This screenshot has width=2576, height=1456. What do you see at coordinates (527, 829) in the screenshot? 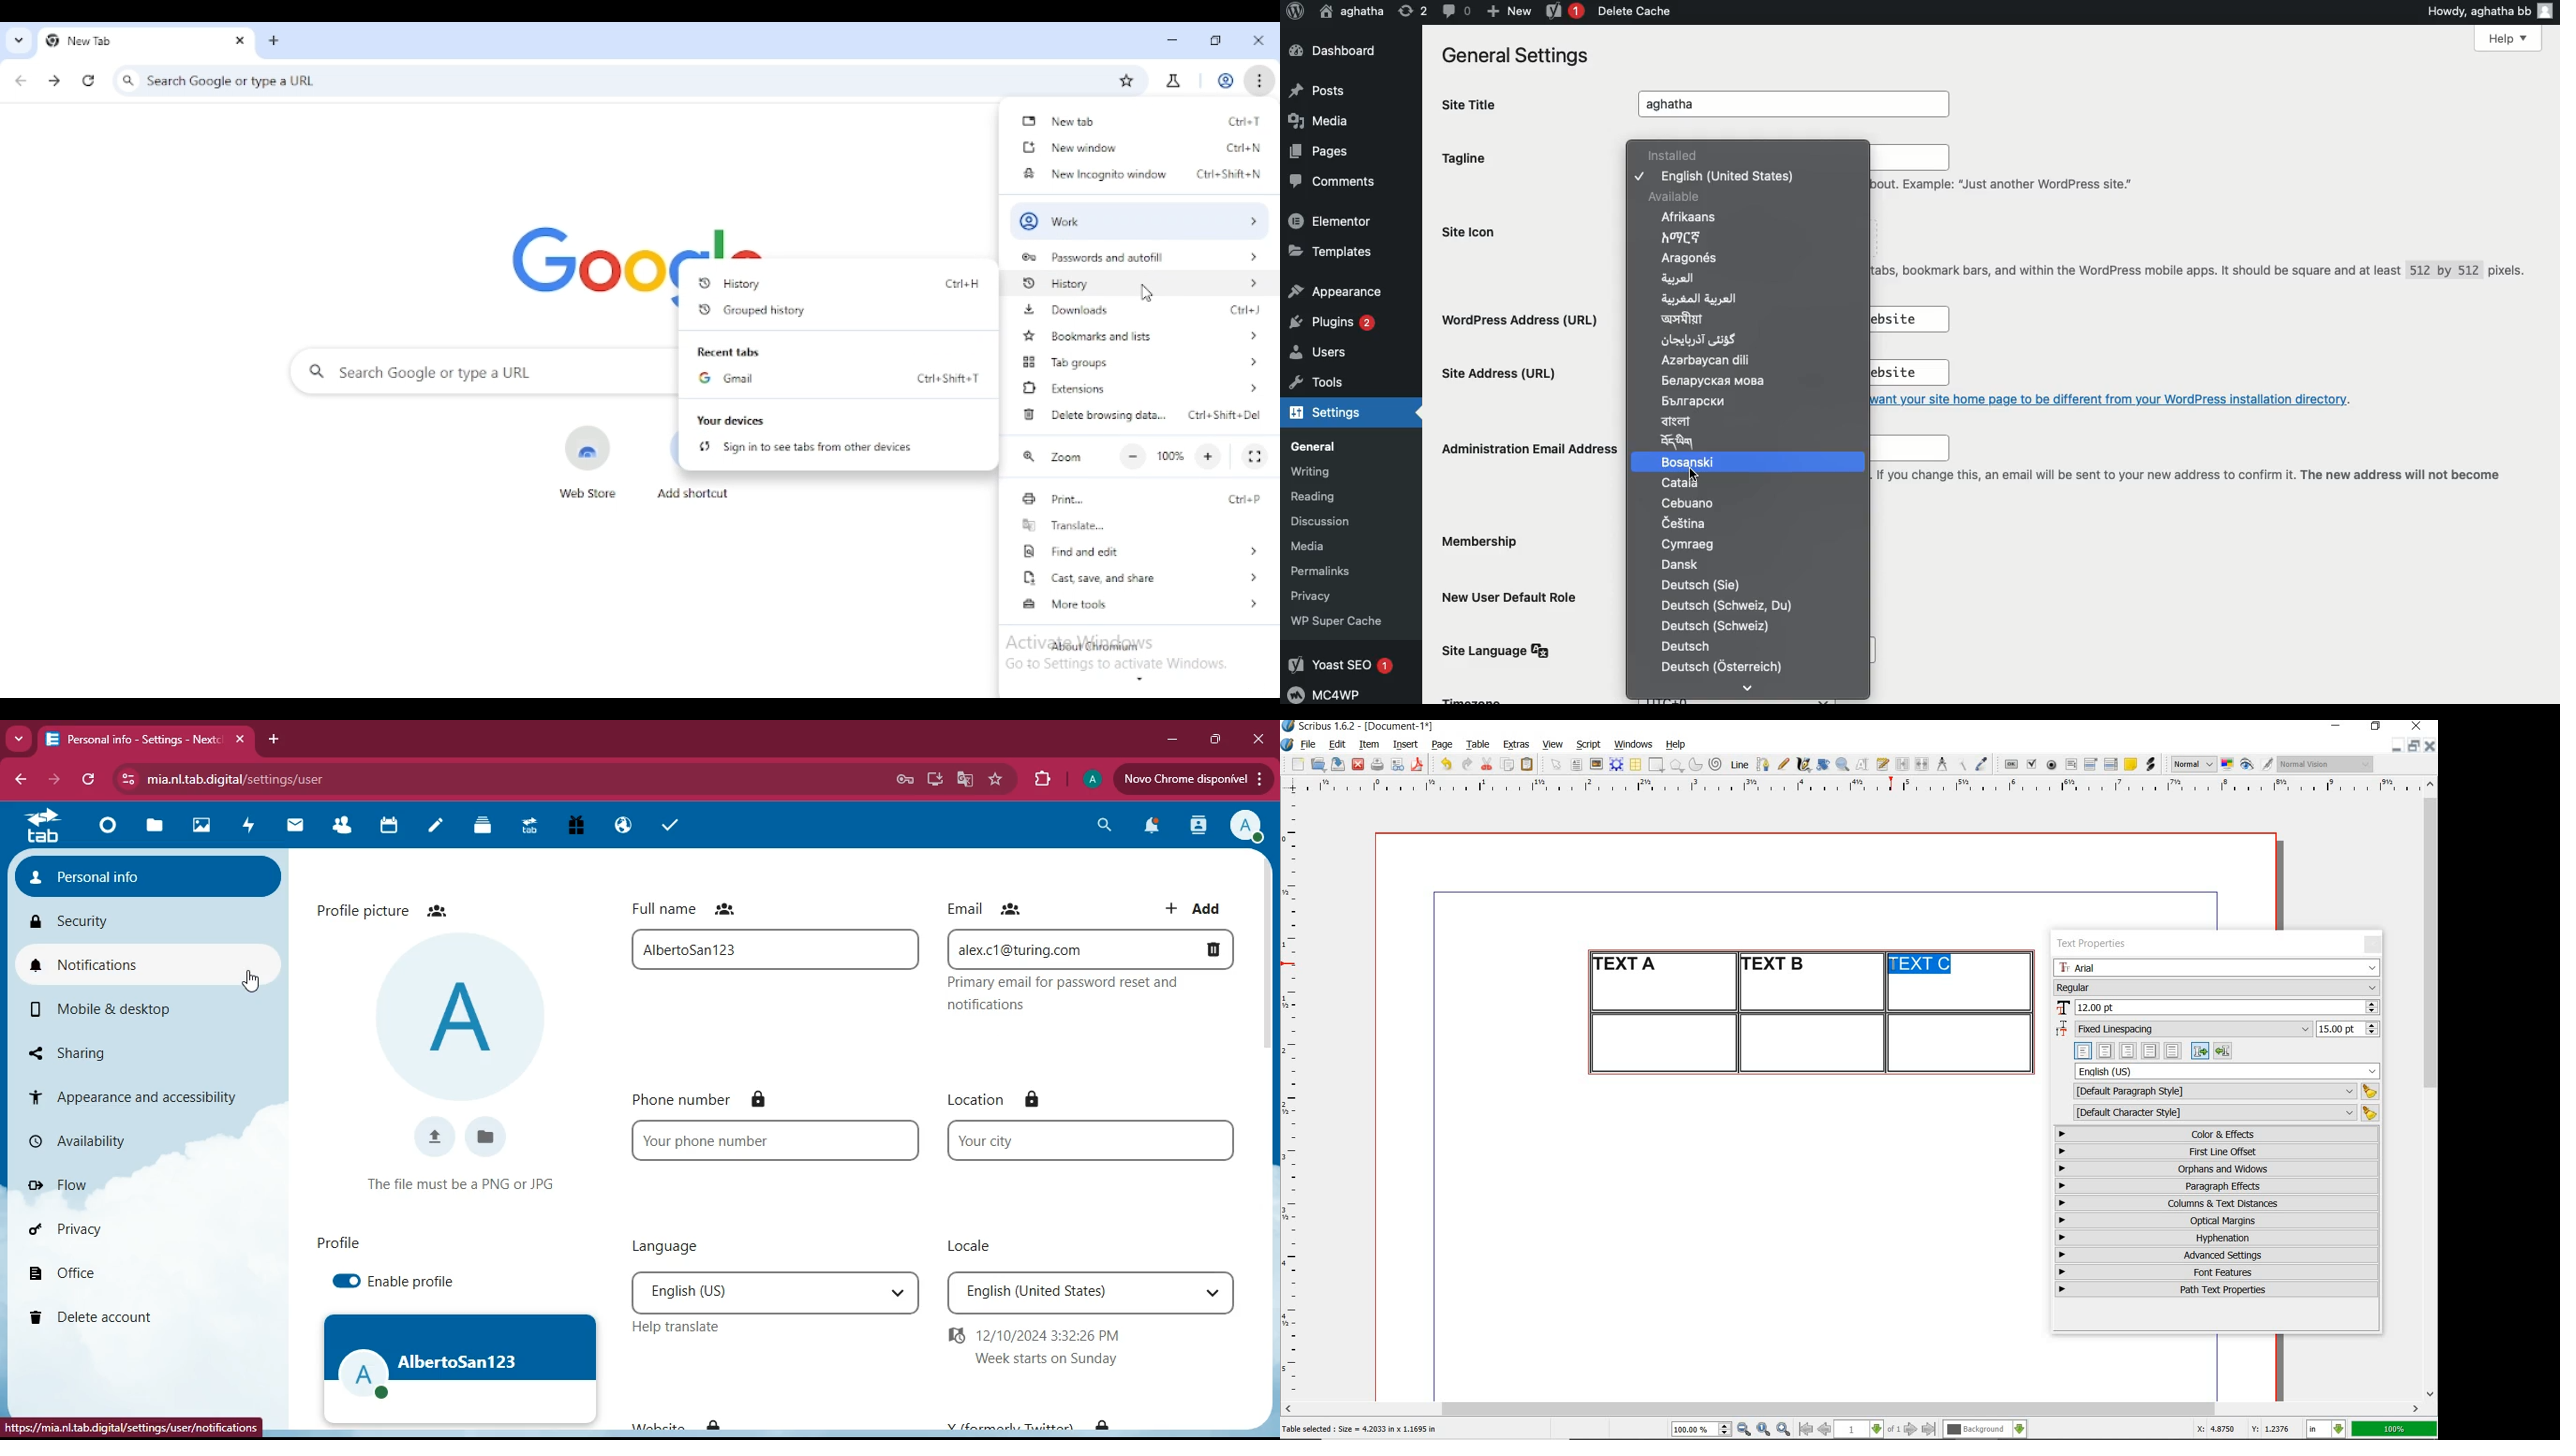
I see `tab` at bounding box center [527, 829].